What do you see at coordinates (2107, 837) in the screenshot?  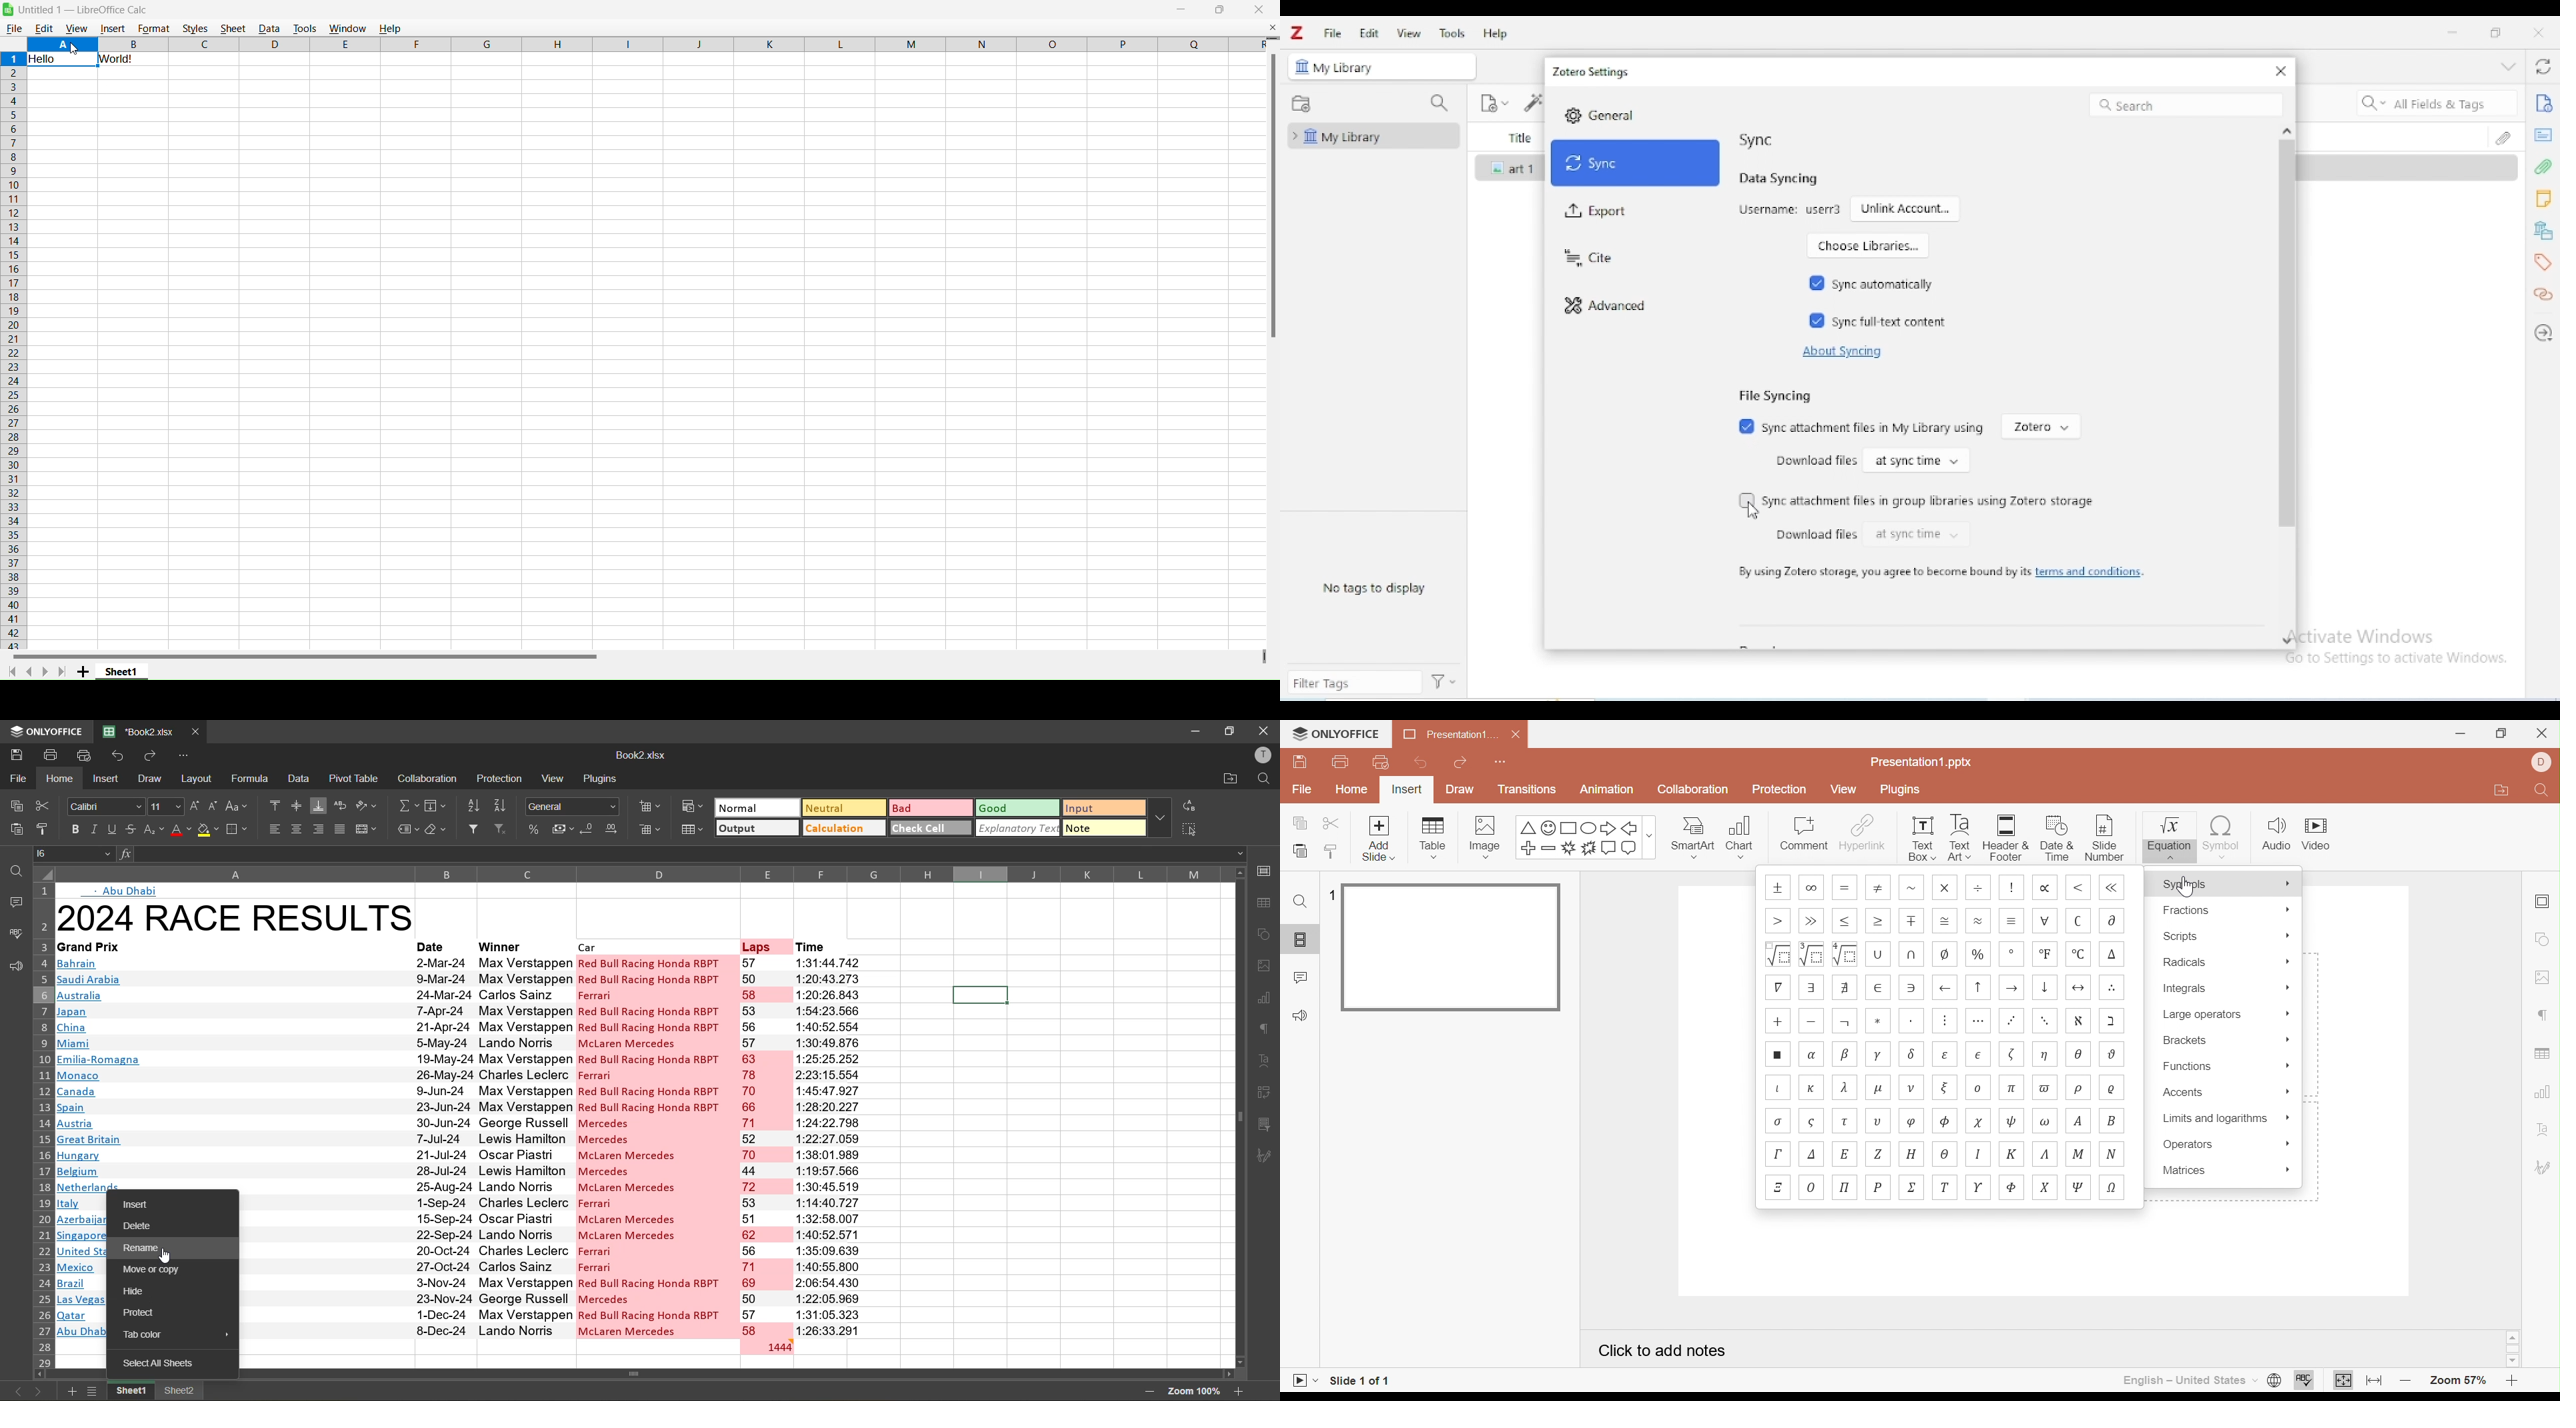 I see `Slide number` at bounding box center [2107, 837].